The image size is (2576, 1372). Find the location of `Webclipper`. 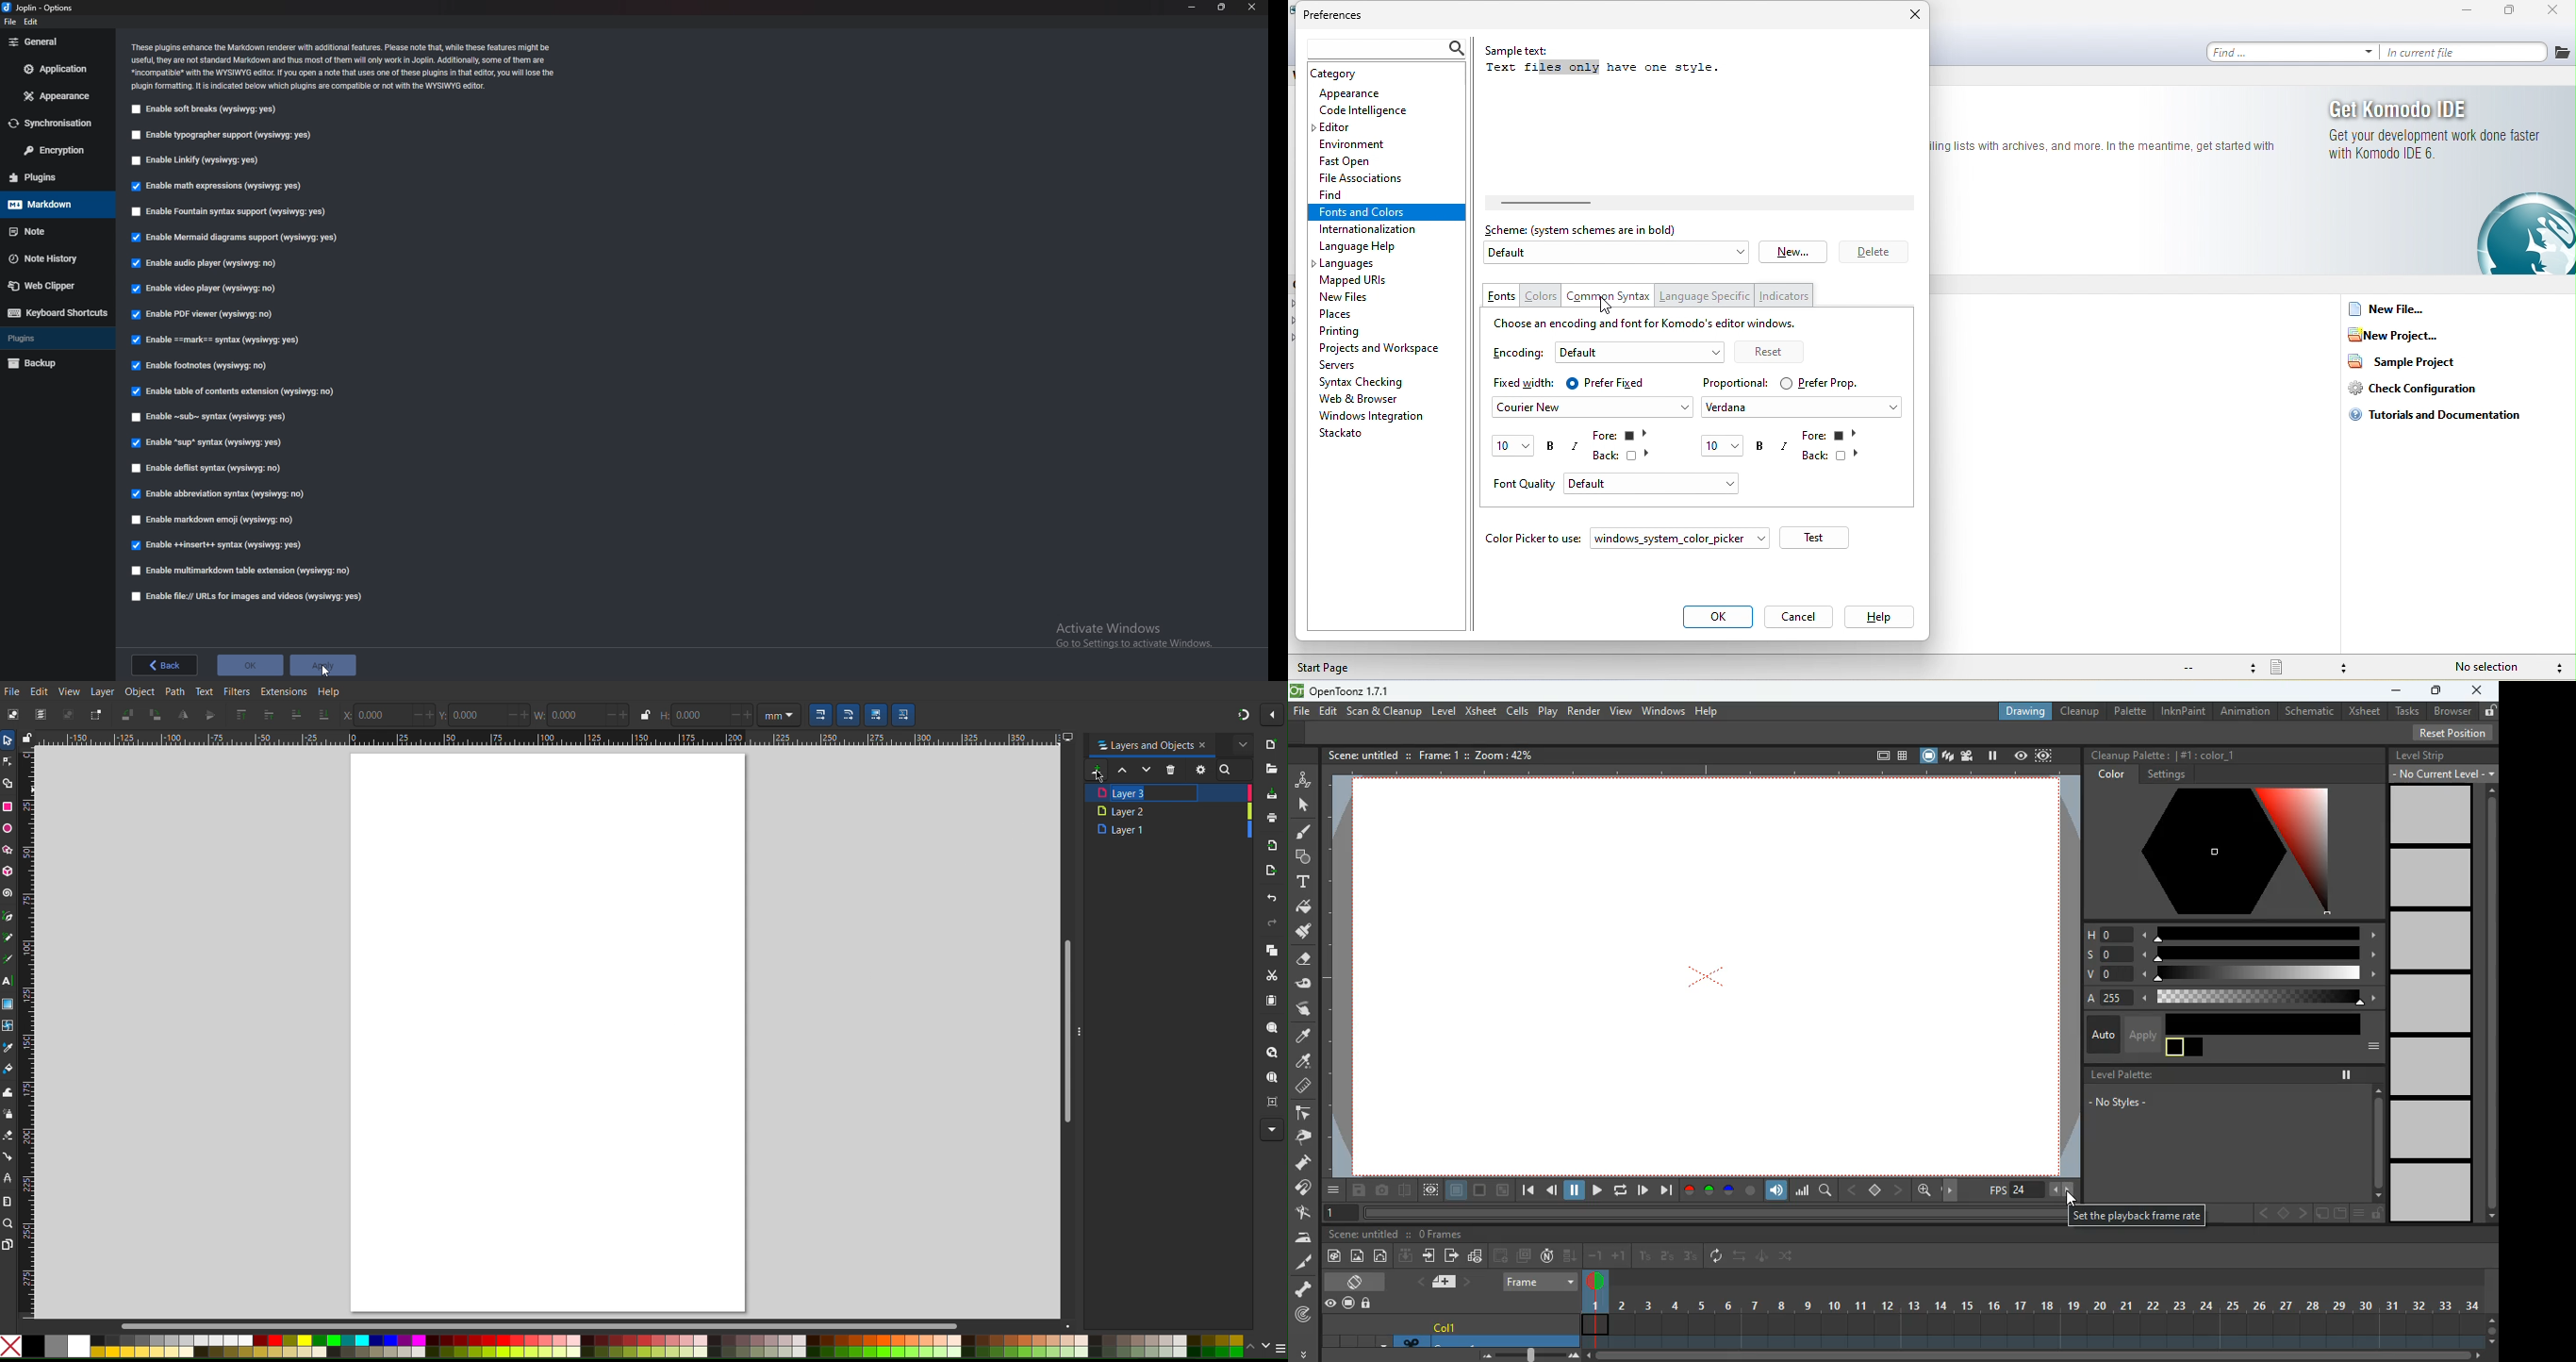

Webclipper is located at coordinates (56, 287).